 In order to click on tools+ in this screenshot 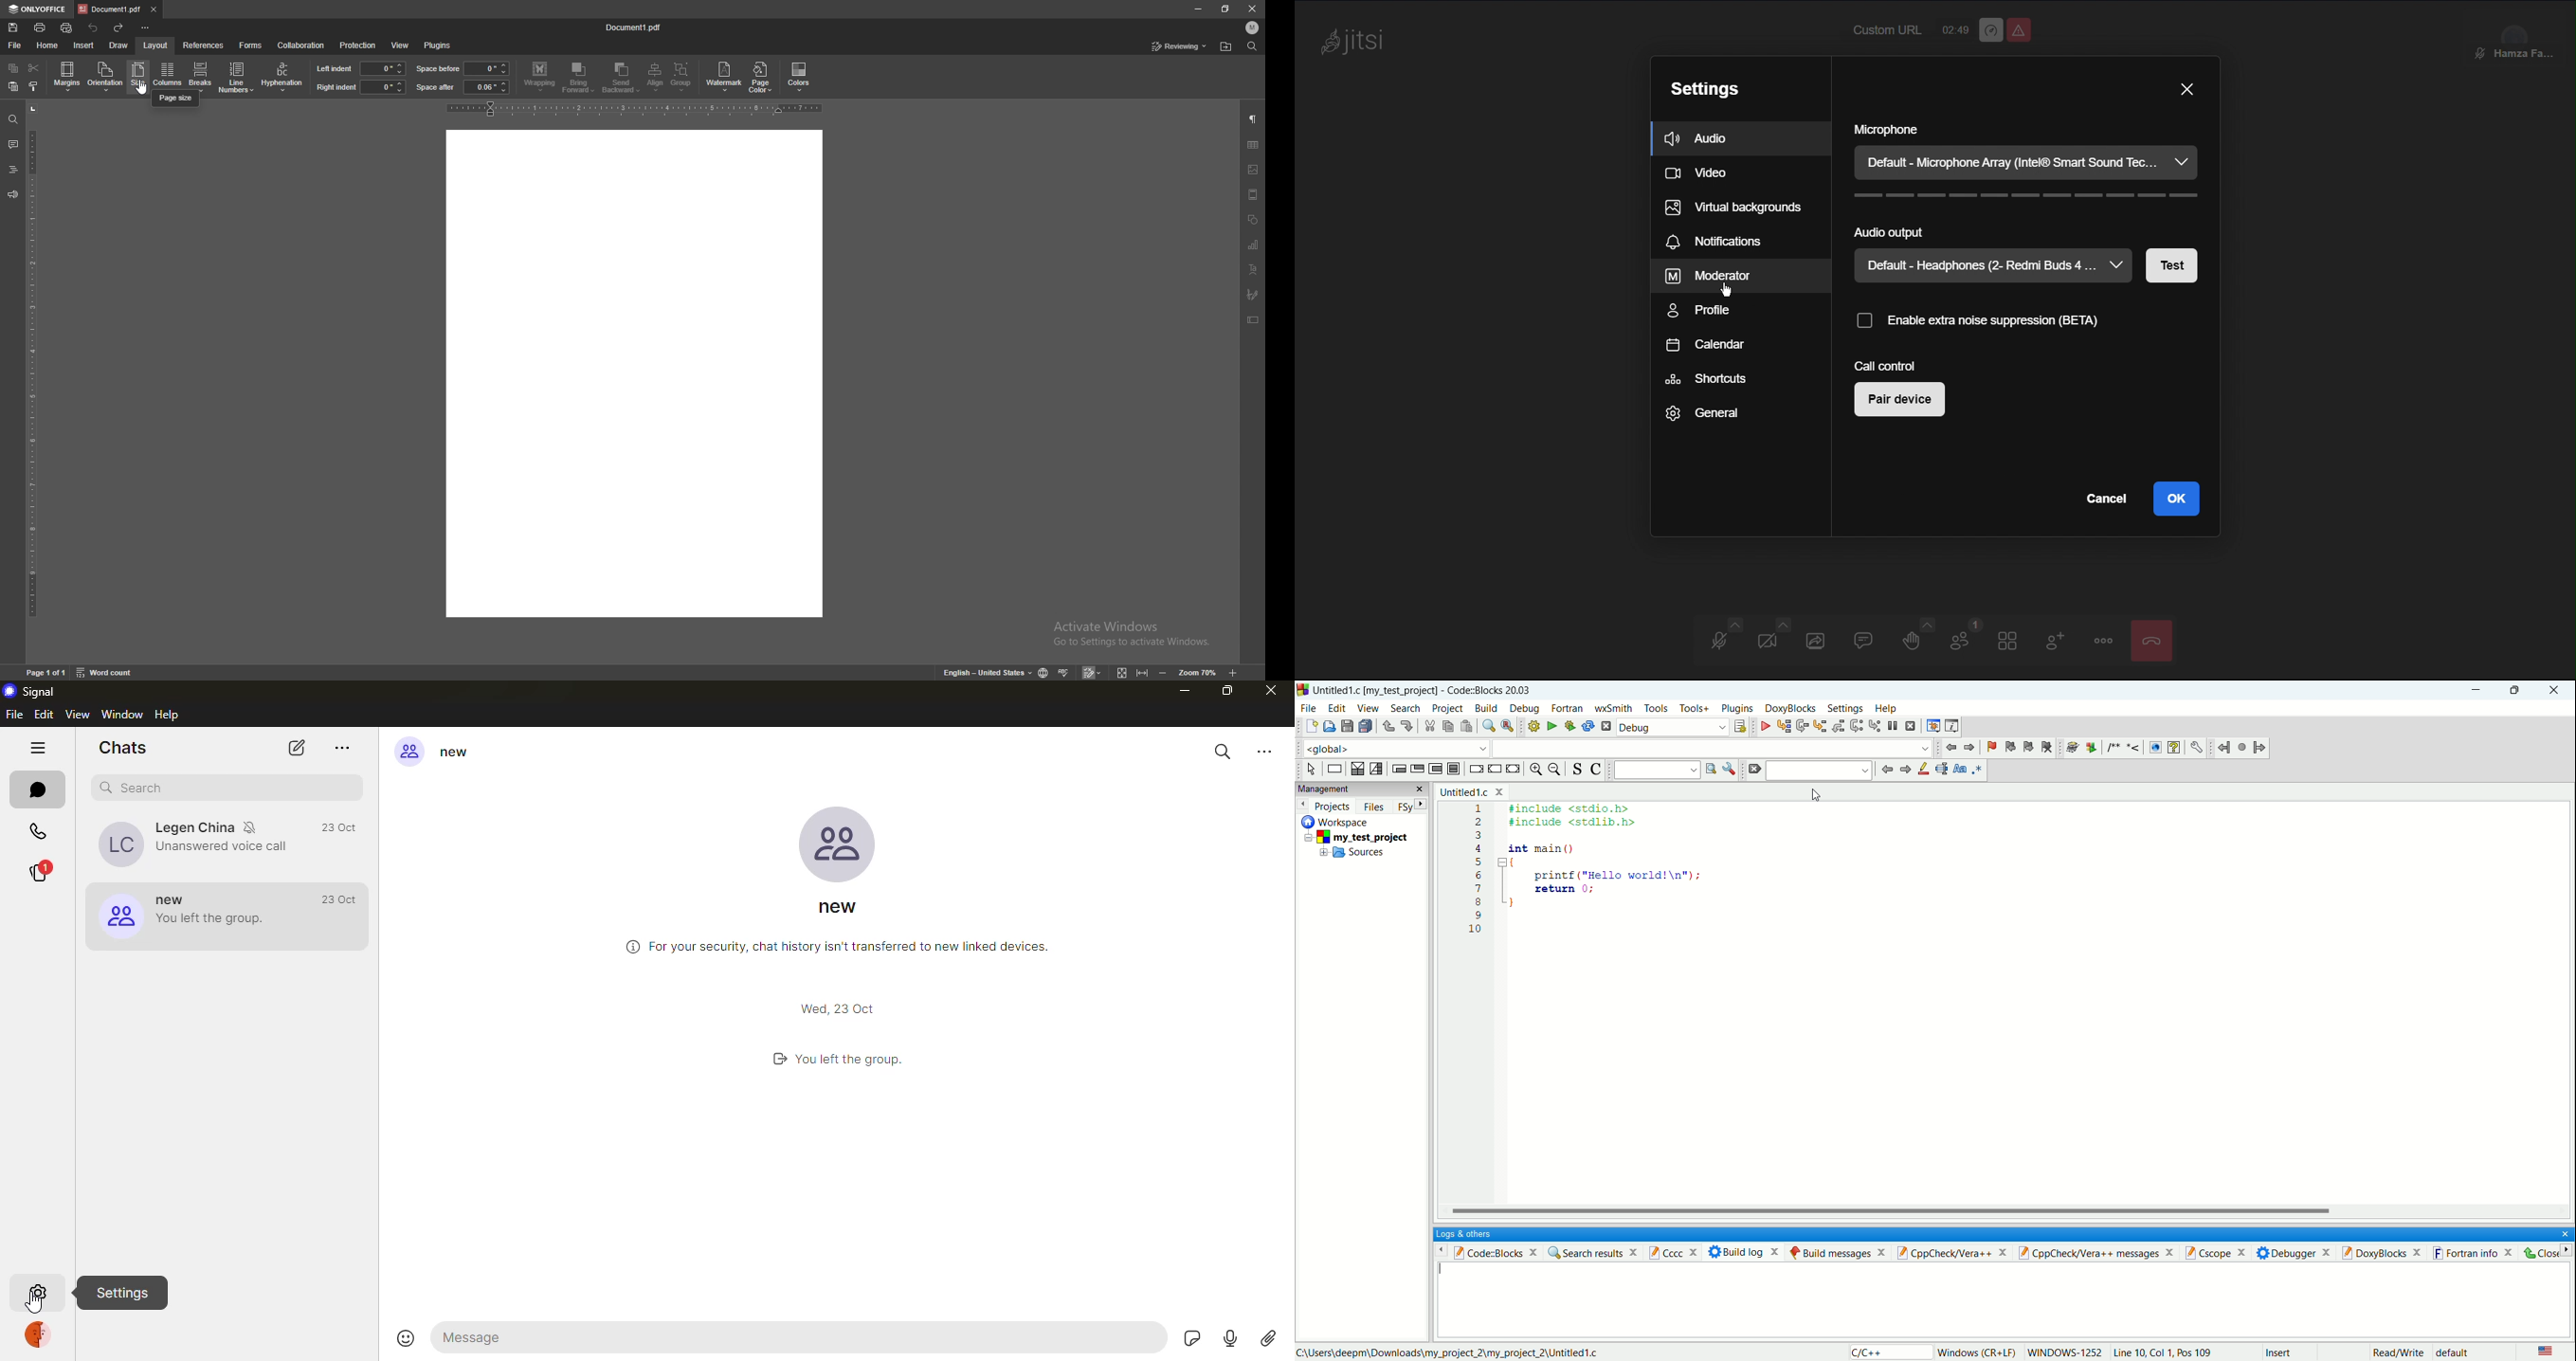, I will do `click(1693, 708)`.